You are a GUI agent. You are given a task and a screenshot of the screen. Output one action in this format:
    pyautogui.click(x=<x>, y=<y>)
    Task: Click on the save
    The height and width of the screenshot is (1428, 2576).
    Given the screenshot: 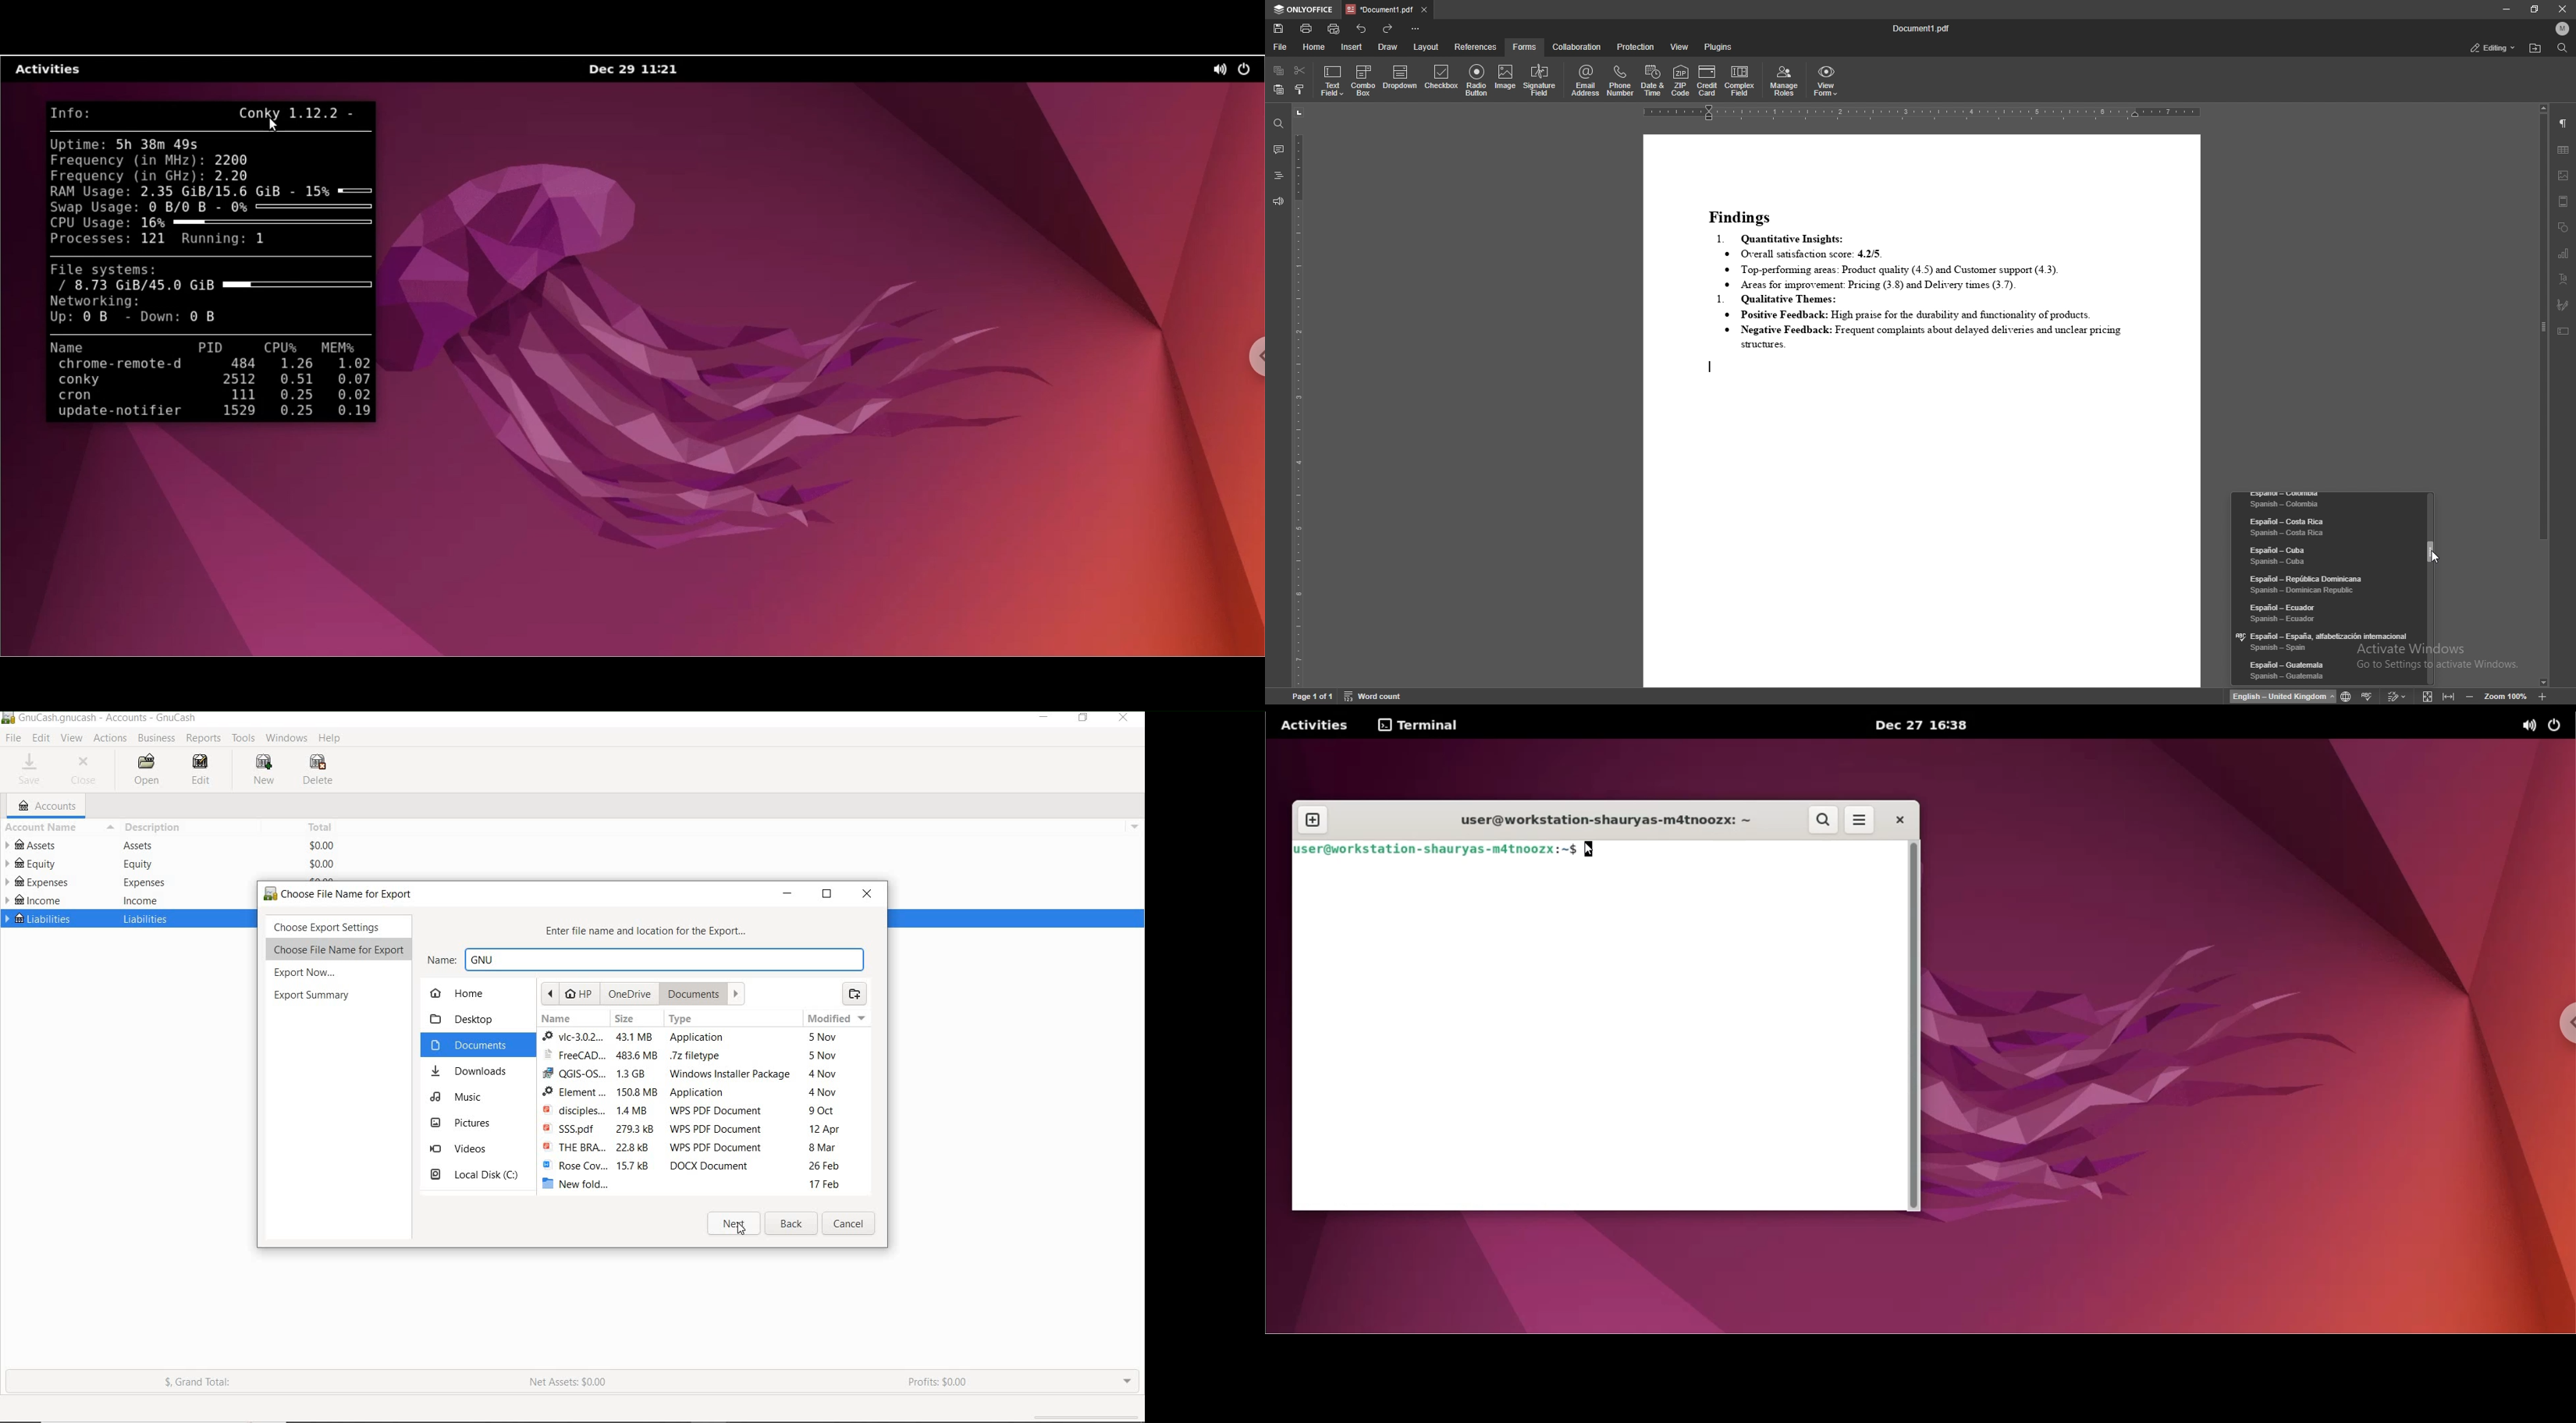 What is the action you would take?
    pyautogui.click(x=1279, y=29)
    